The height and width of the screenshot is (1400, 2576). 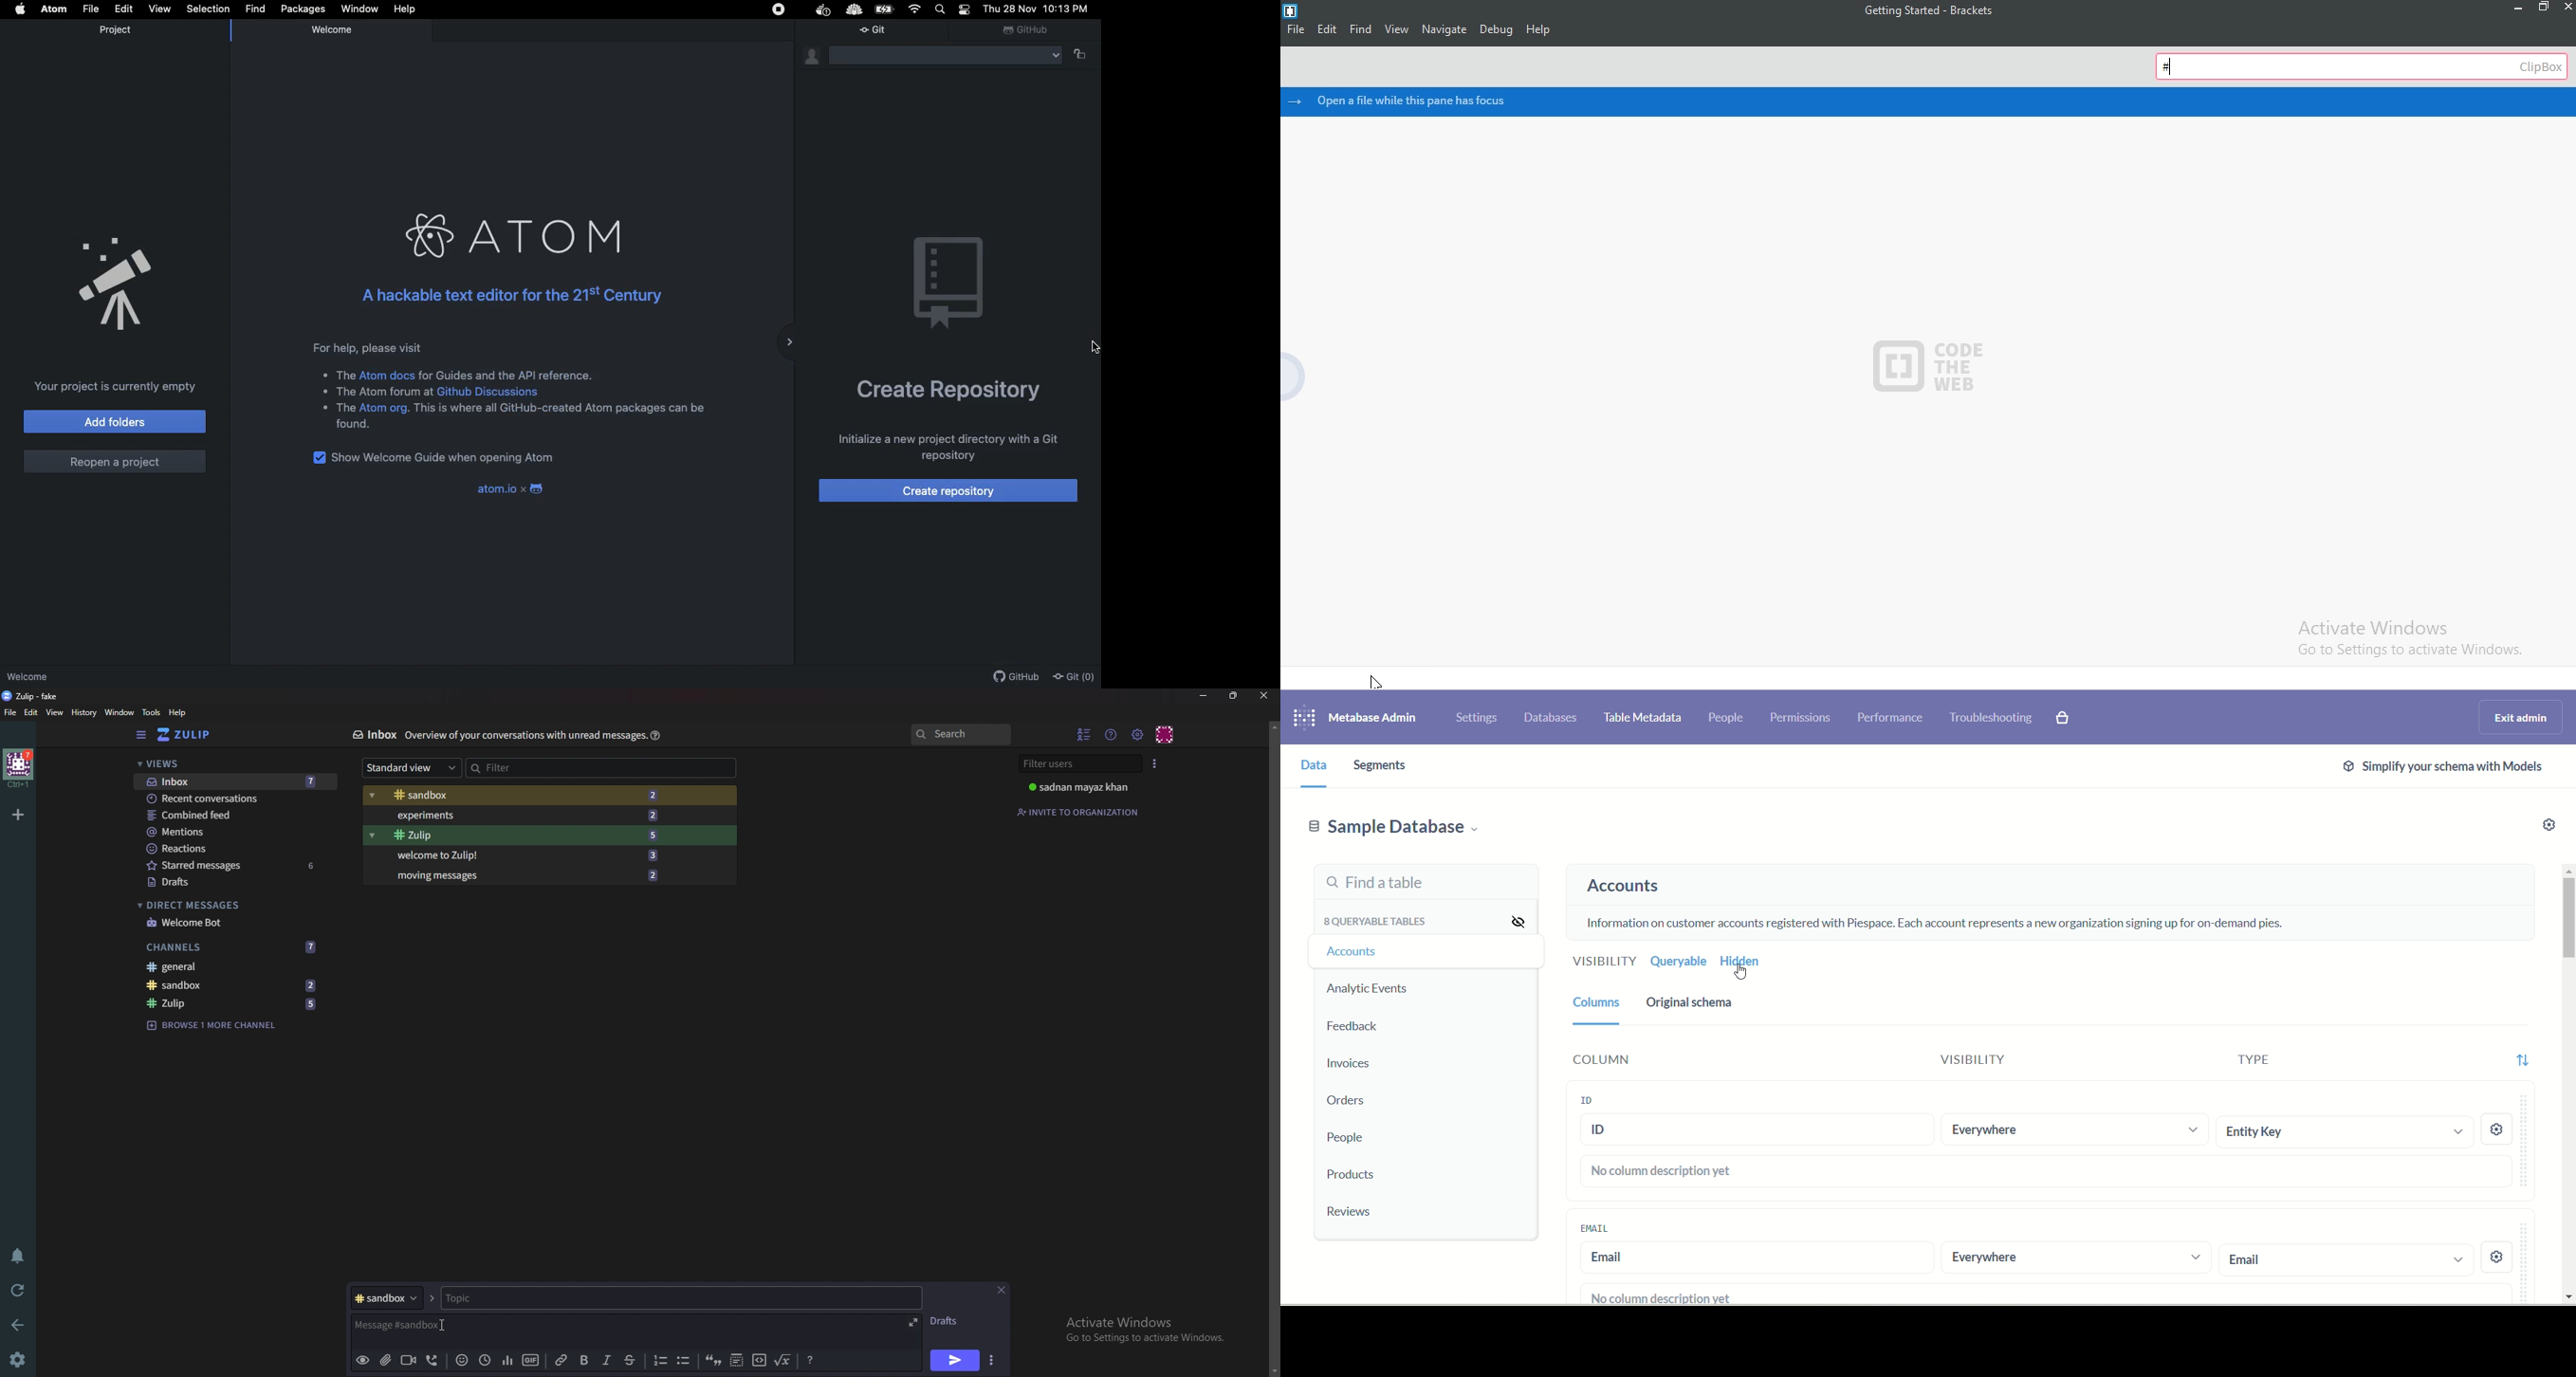 I want to click on Edit, so click(x=32, y=712).